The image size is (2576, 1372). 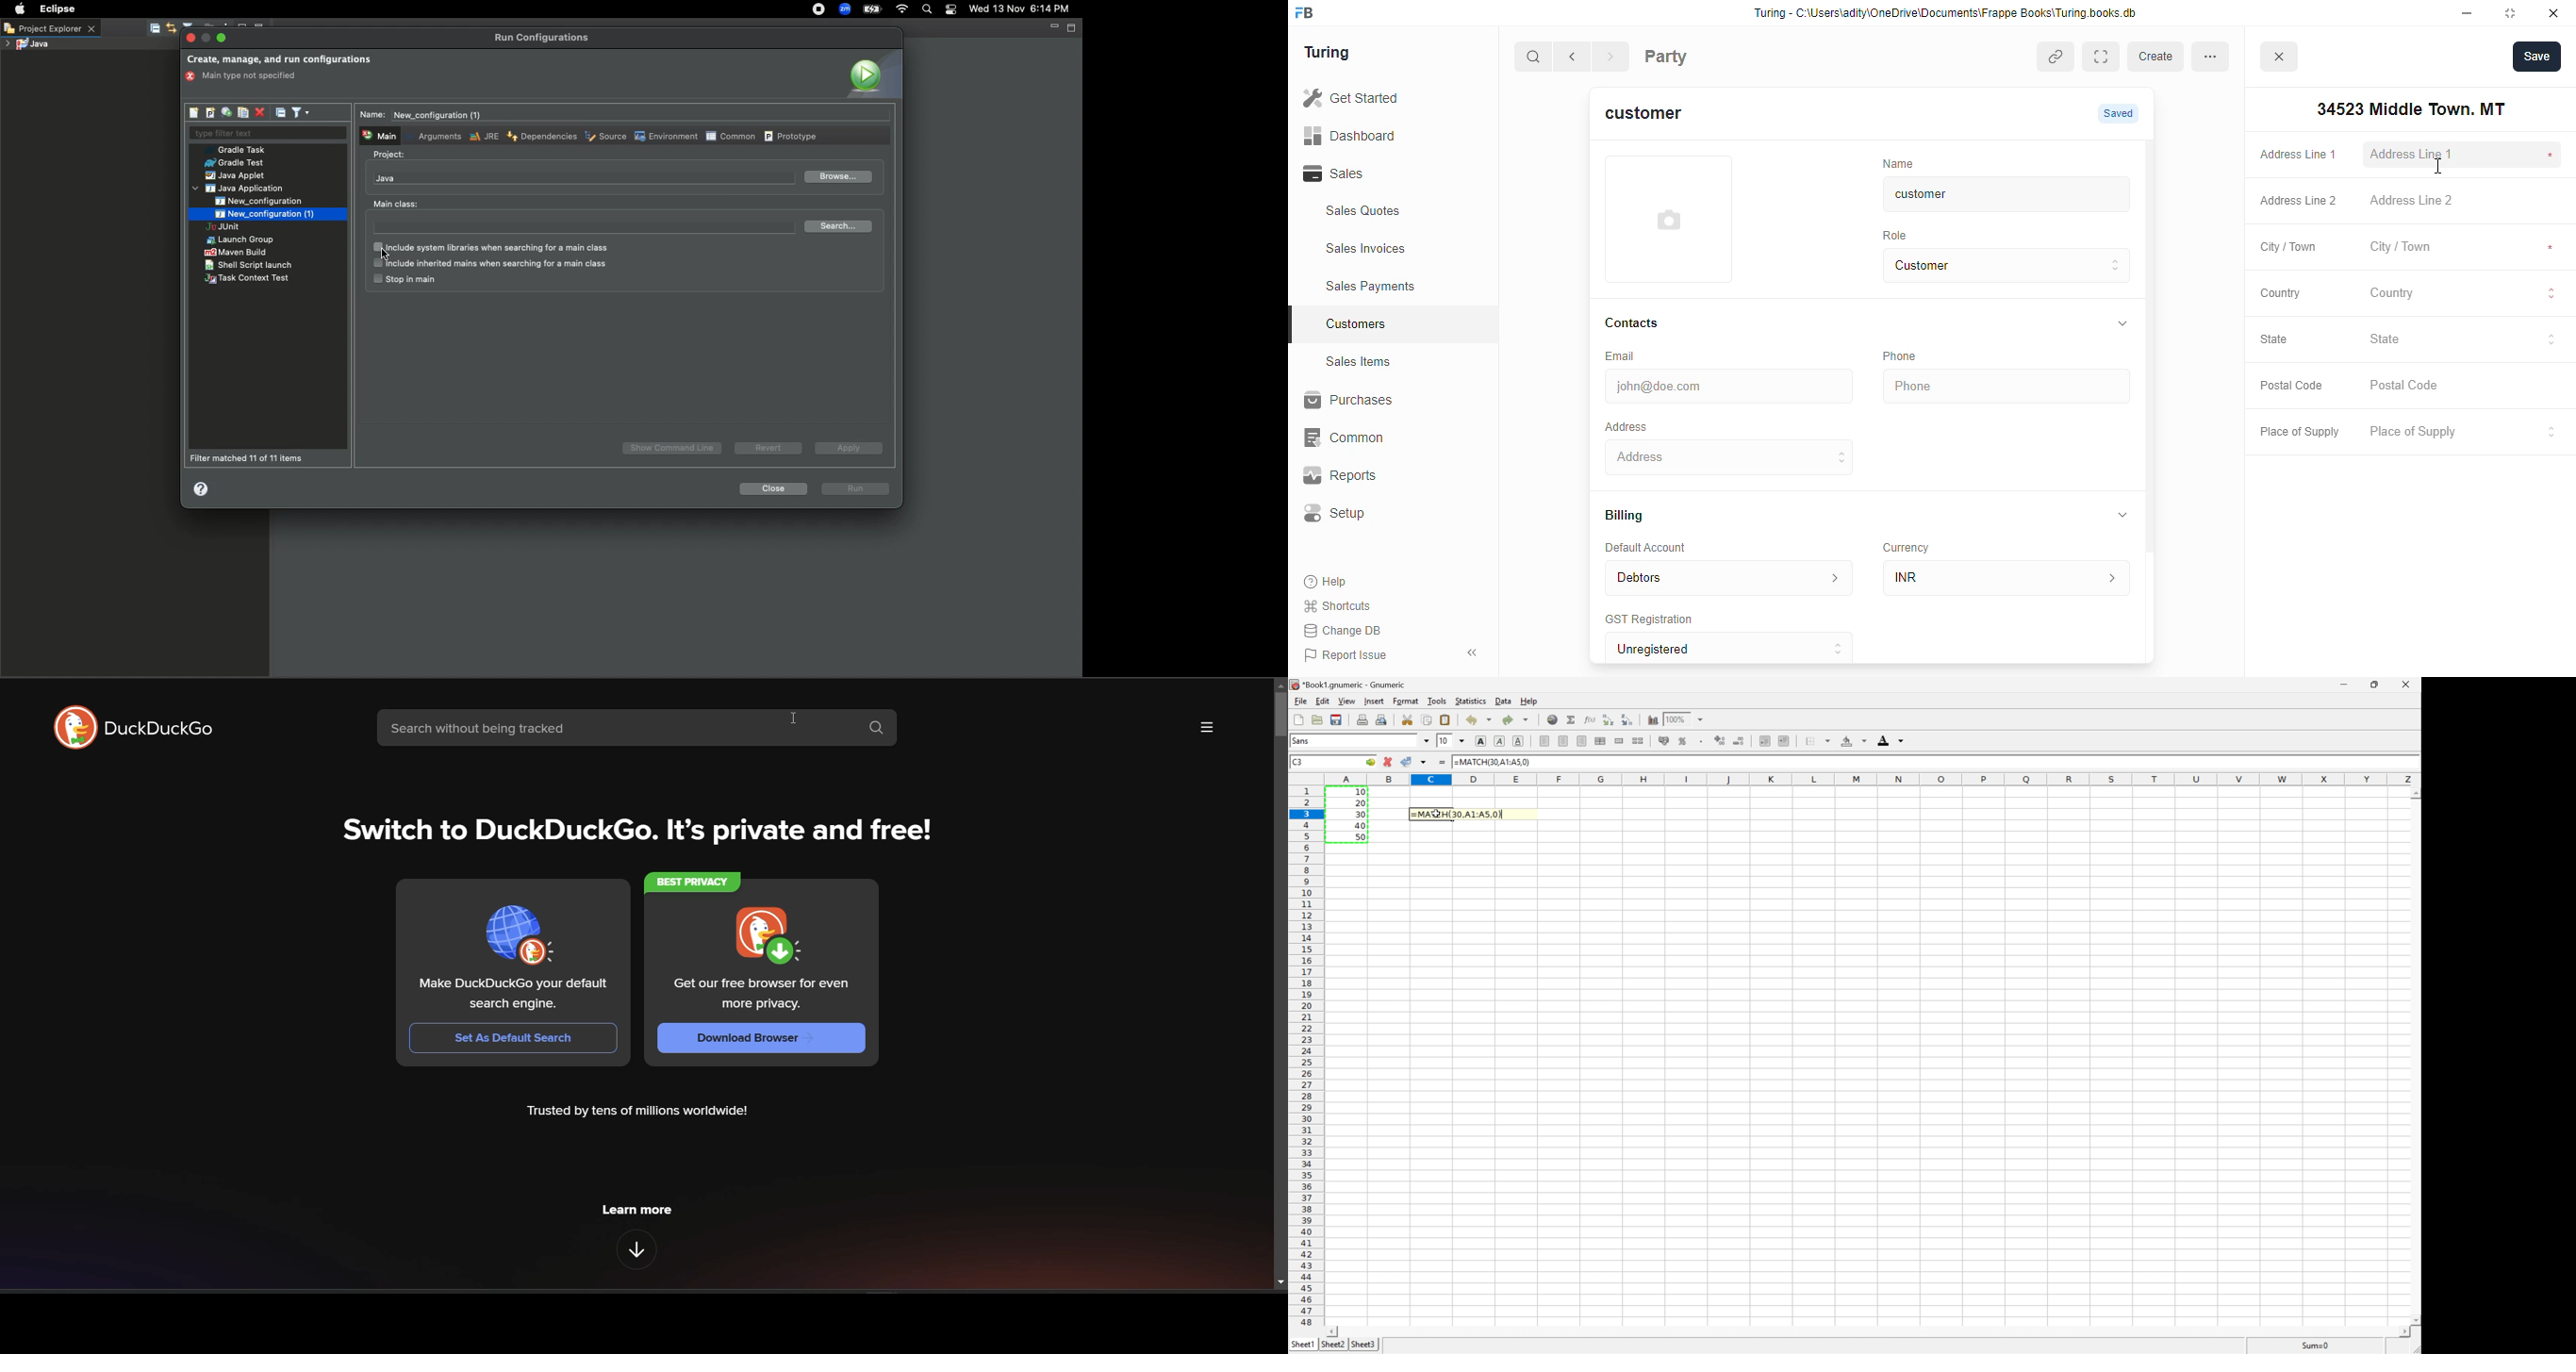 I want to click on File, so click(x=1298, y=718).